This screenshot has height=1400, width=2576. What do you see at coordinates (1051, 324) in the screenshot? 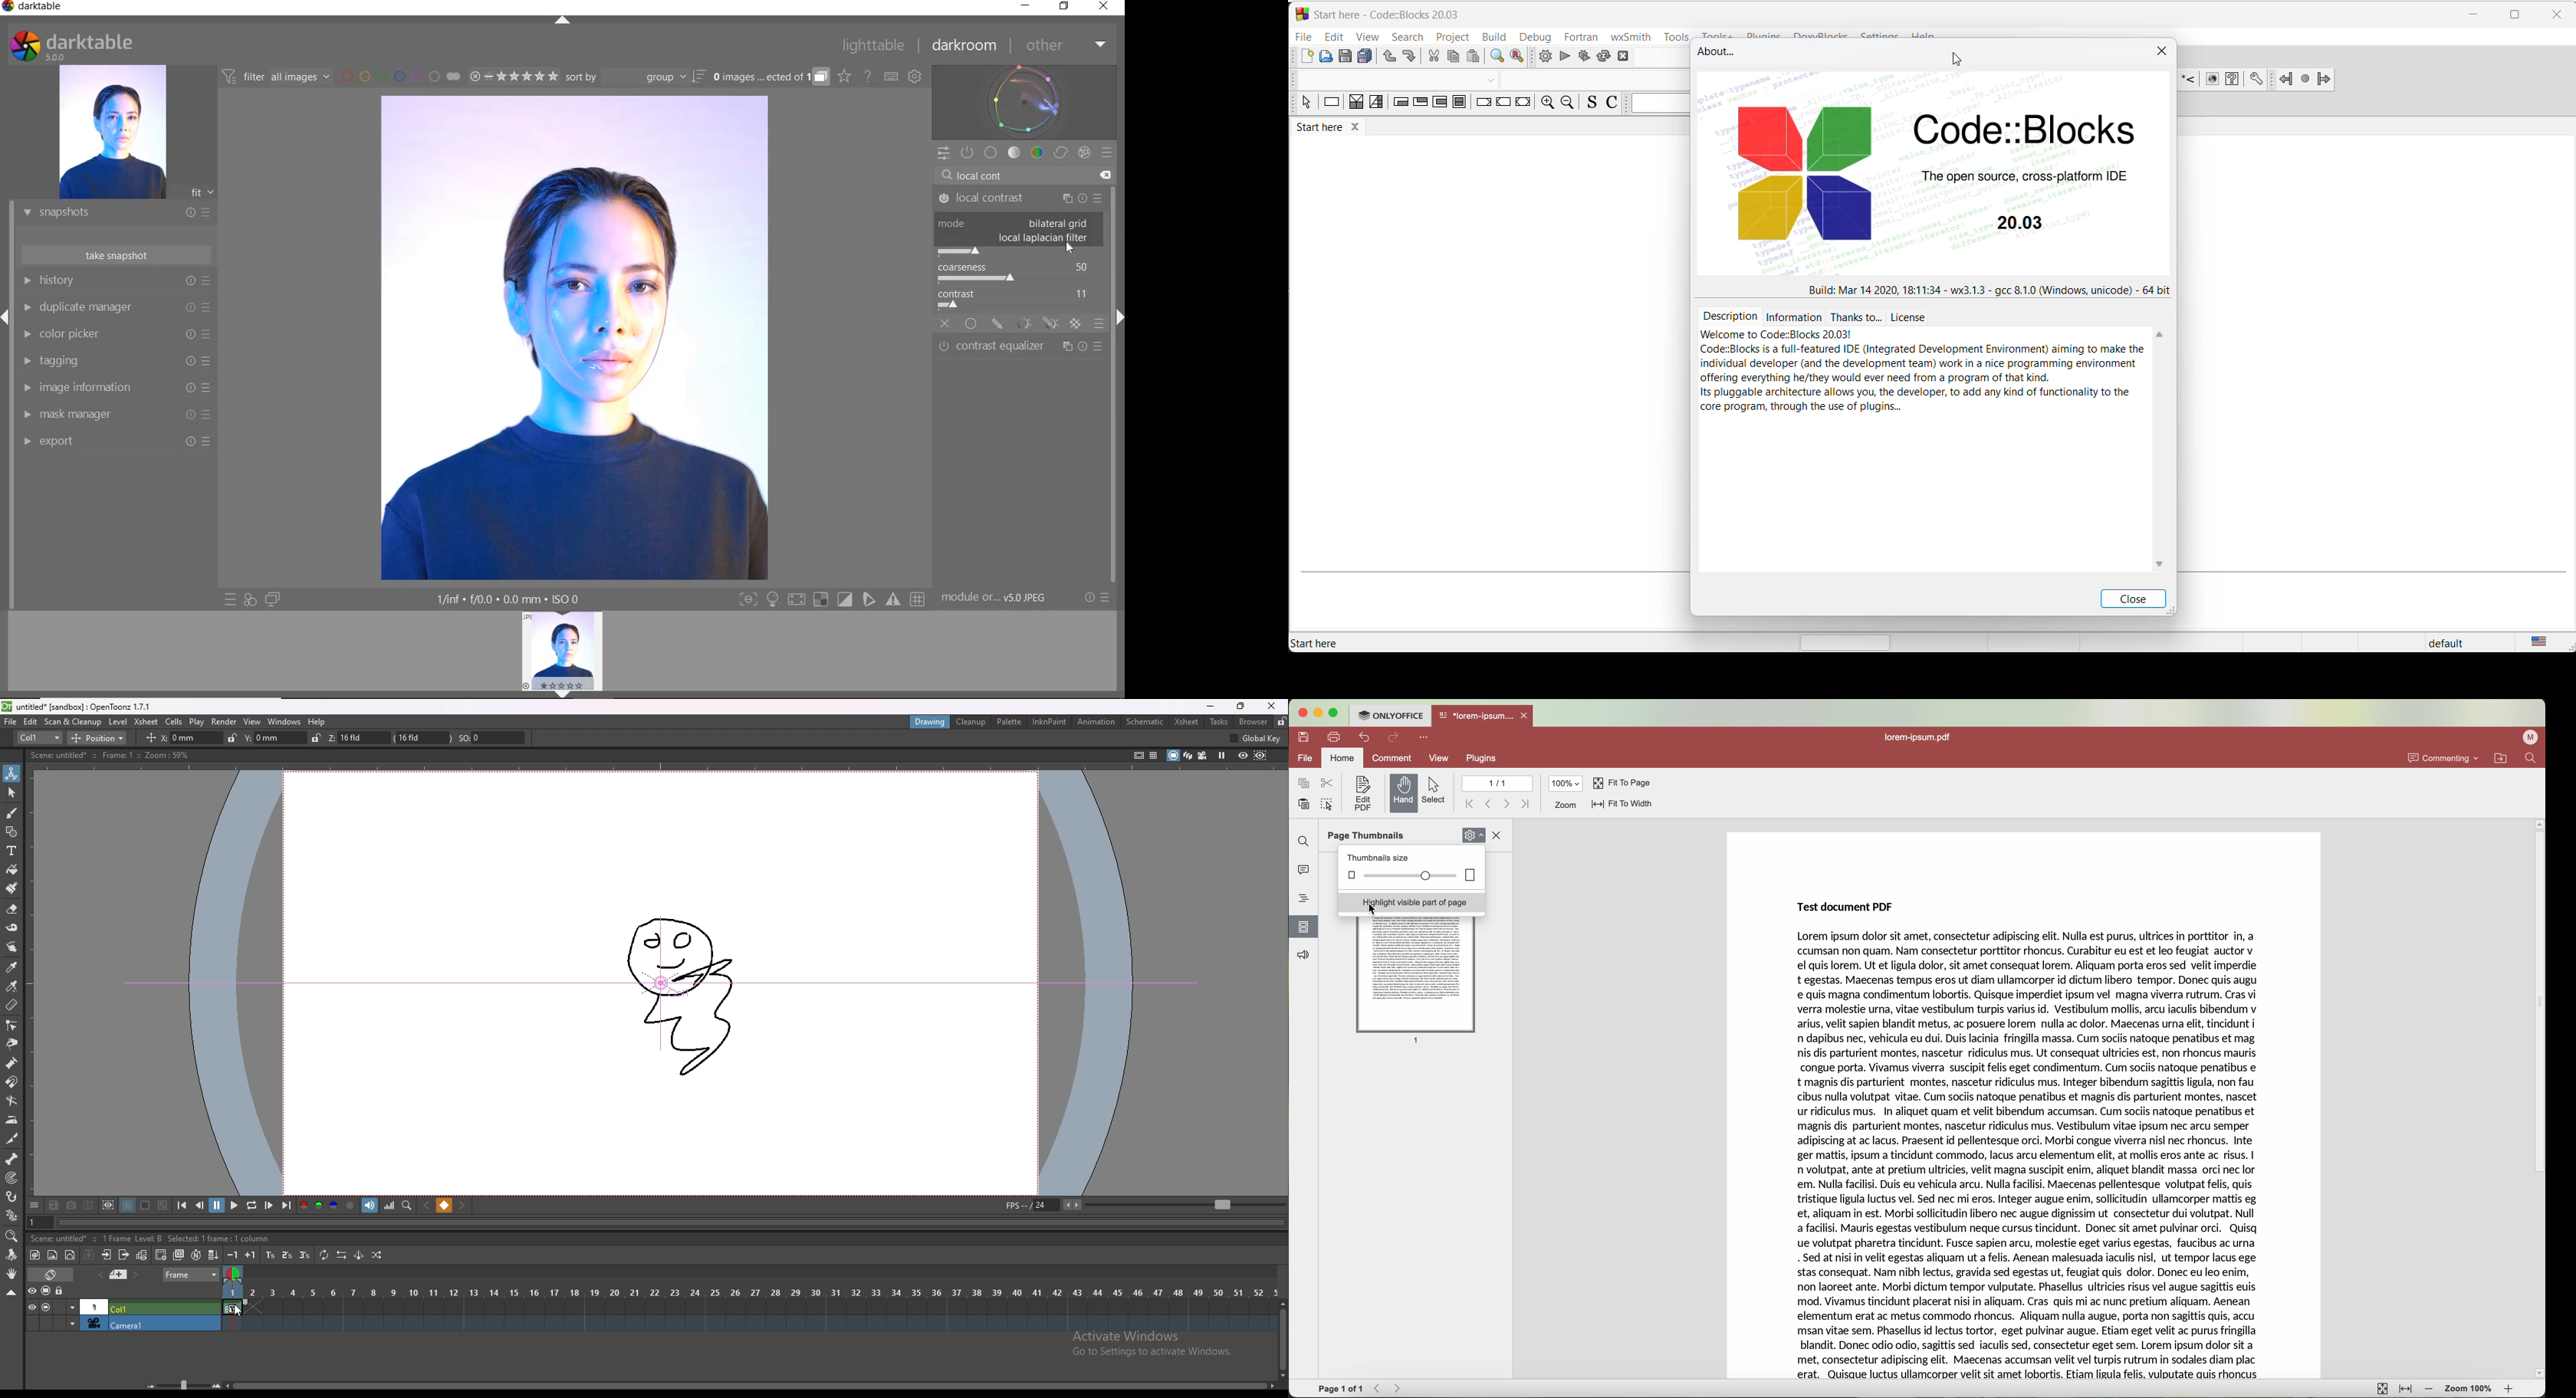
I see `MASK OPTION` at bounding box center [1051, 324].